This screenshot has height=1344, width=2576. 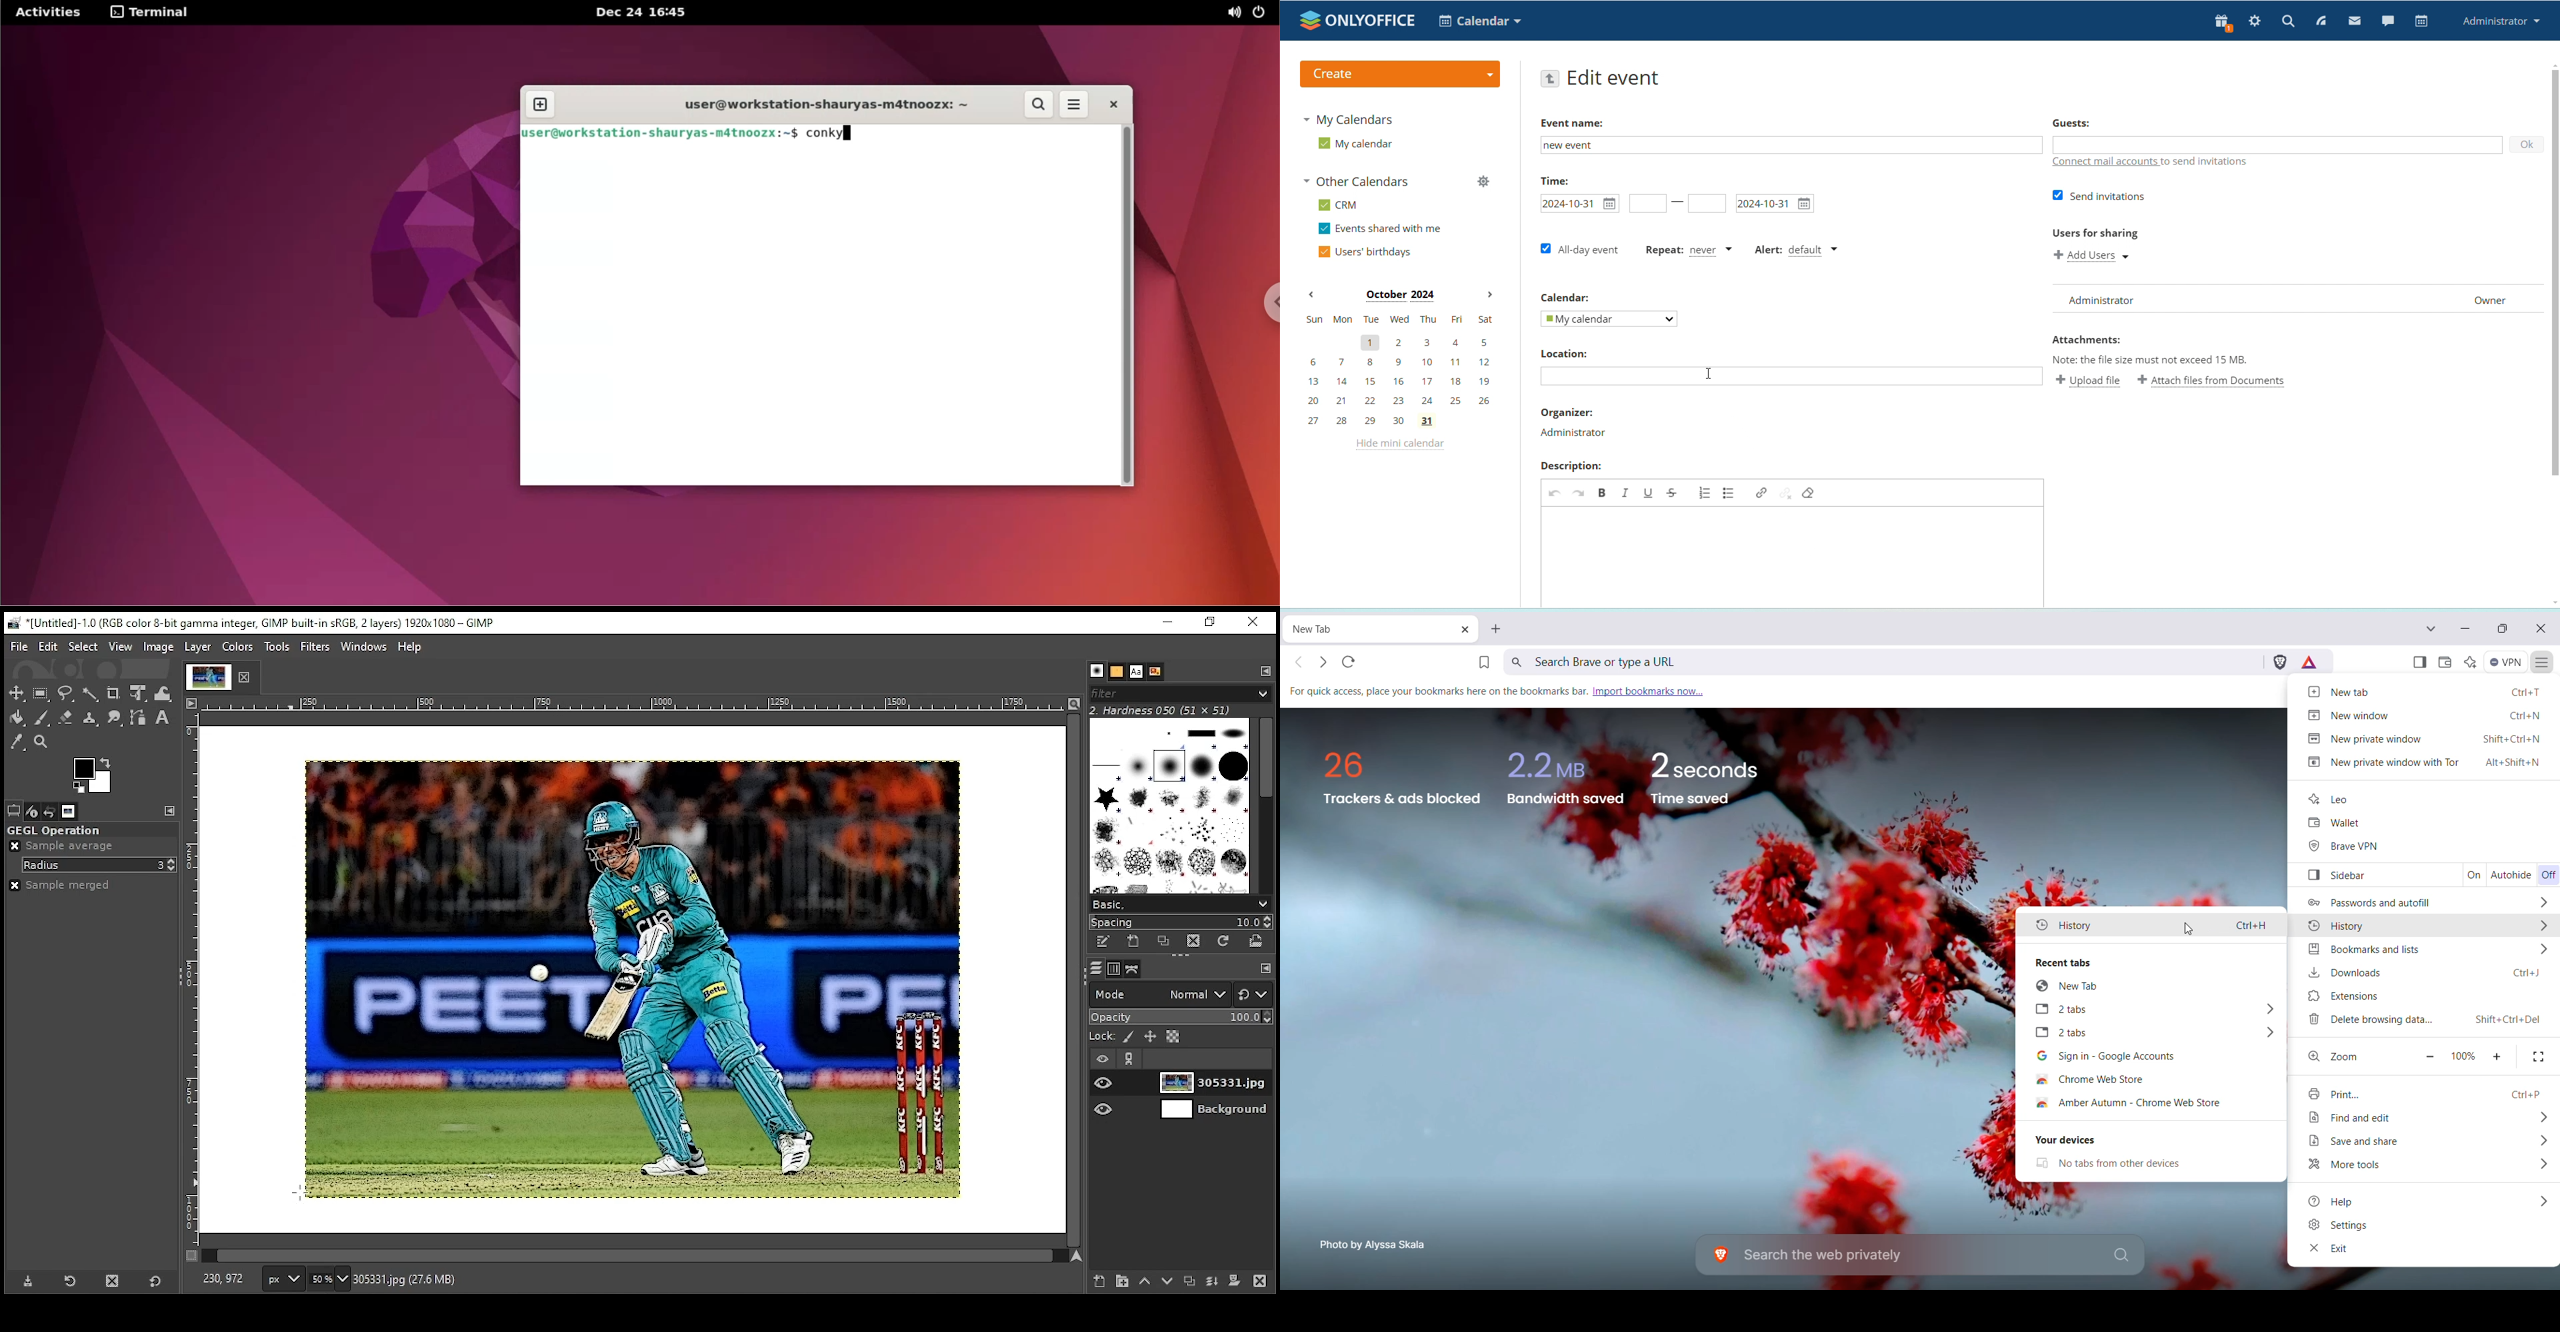 I want to click on create new layer group, so click(x=1121, y=1281).